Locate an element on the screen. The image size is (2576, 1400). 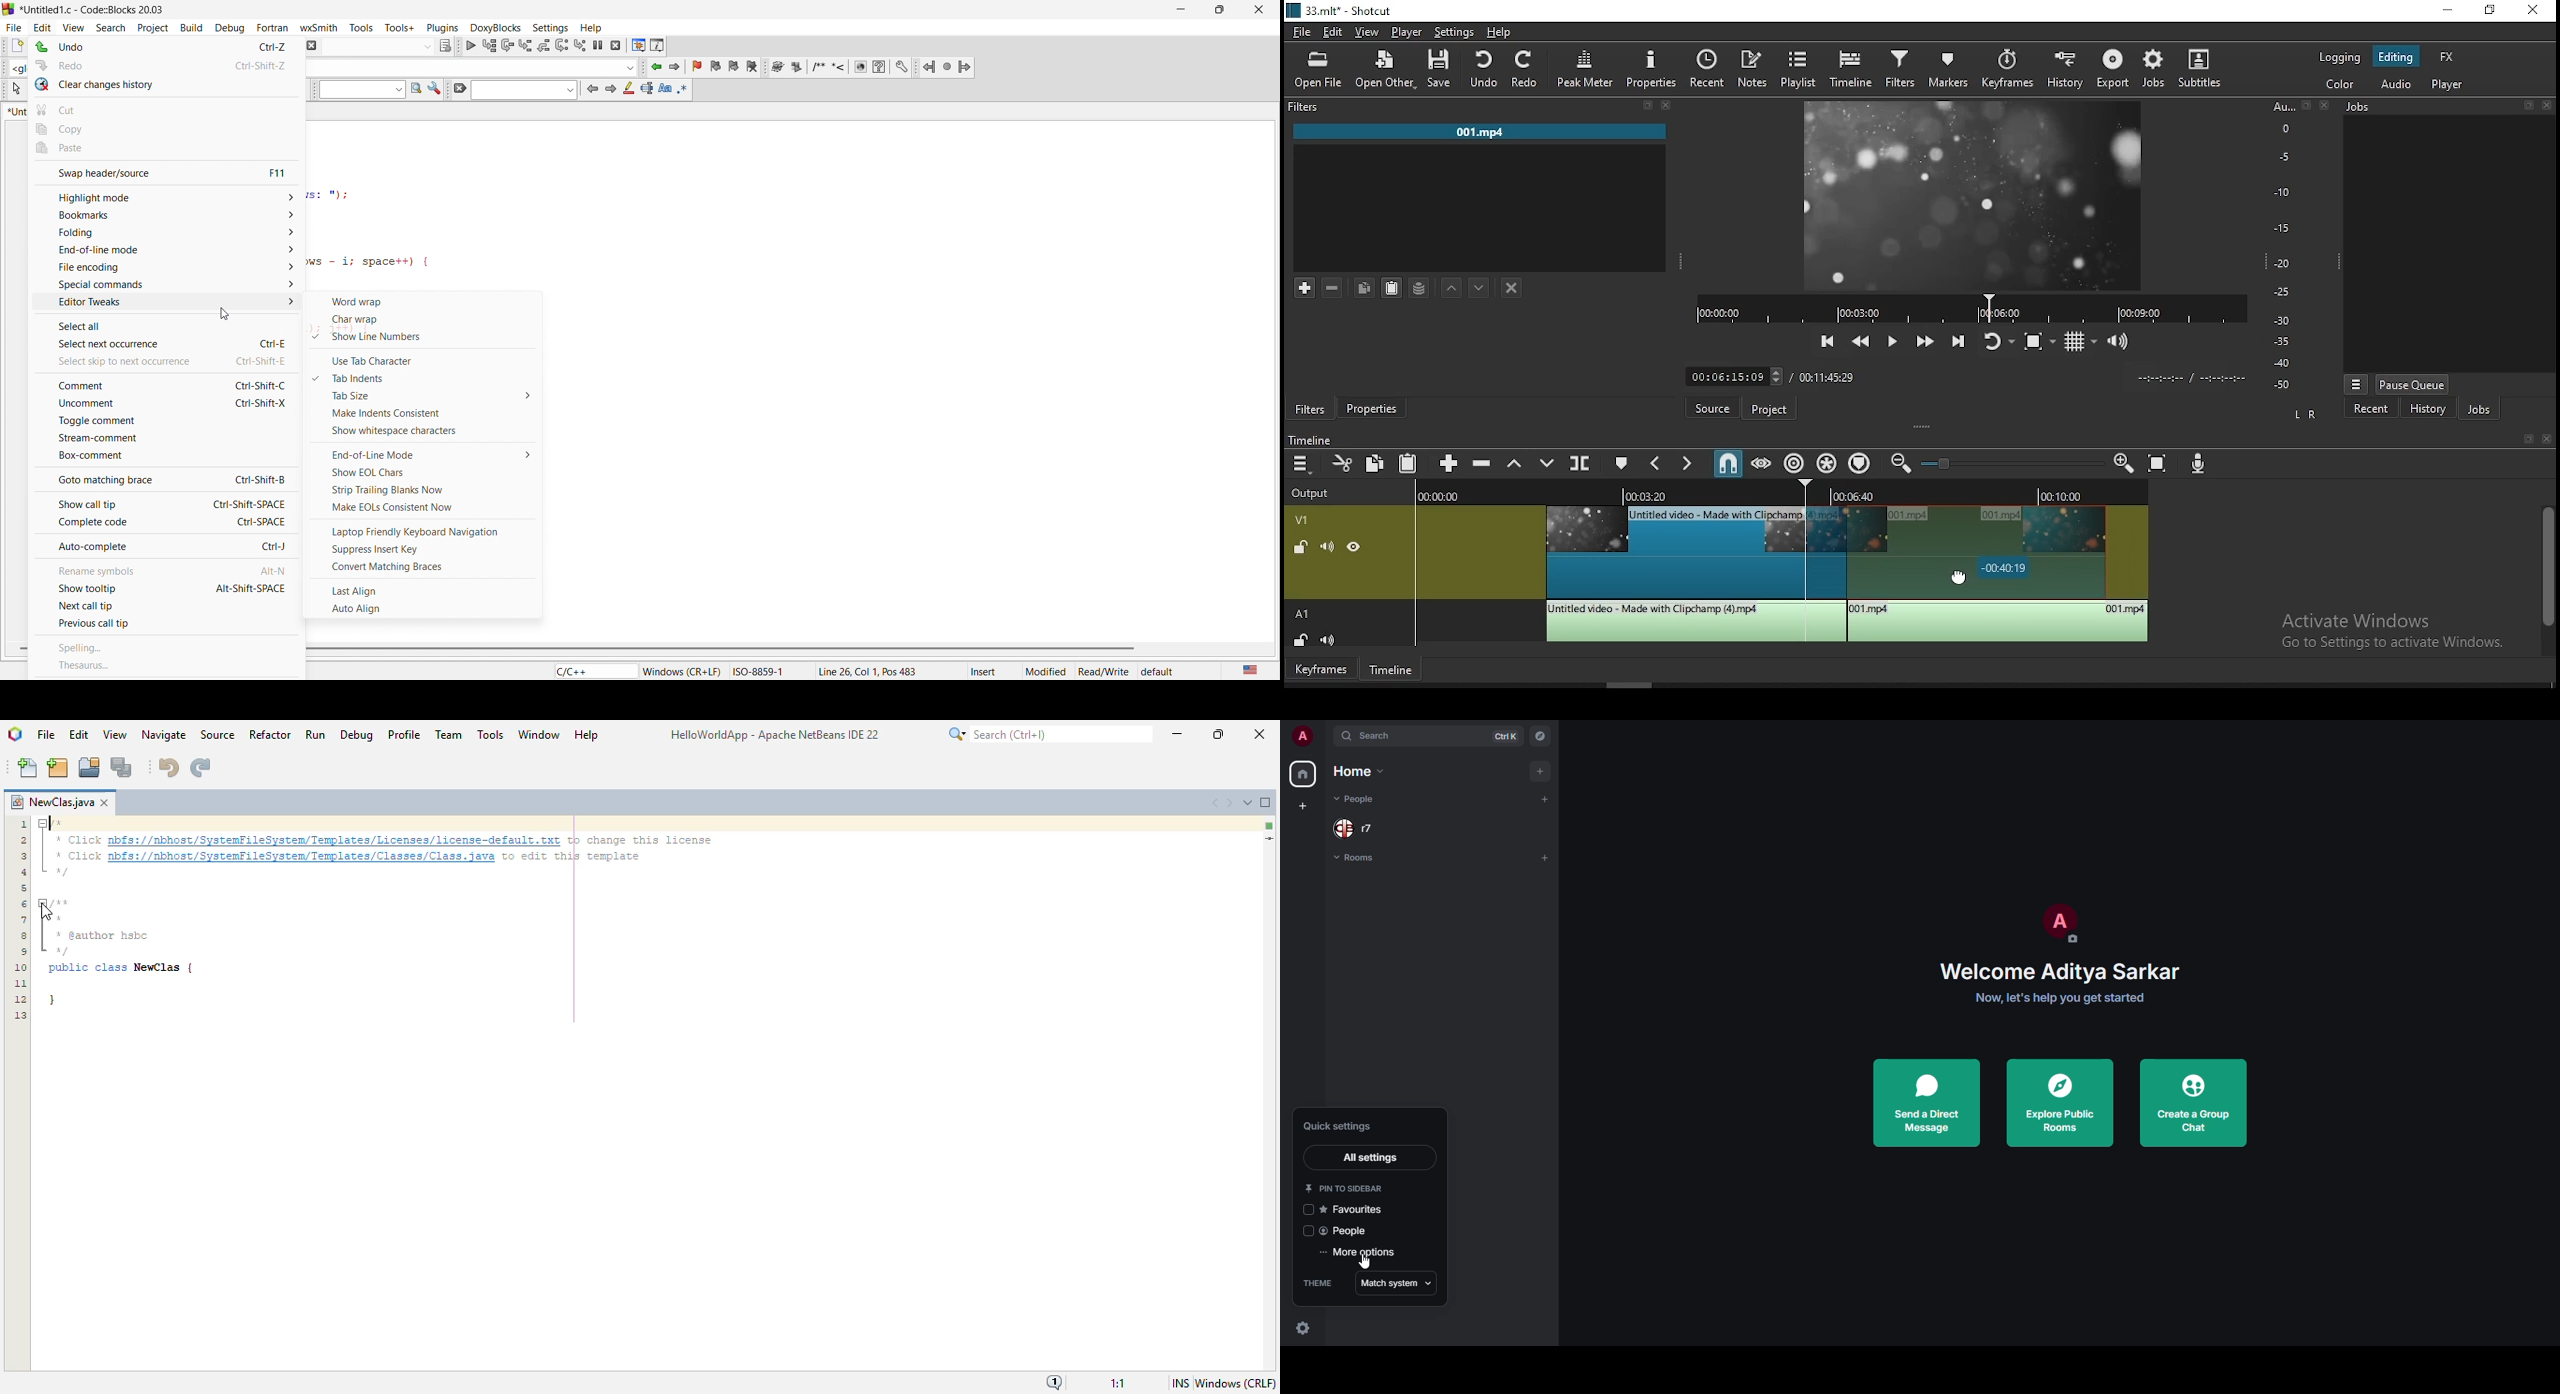
end of line mode is located at coordinates (429, 454).